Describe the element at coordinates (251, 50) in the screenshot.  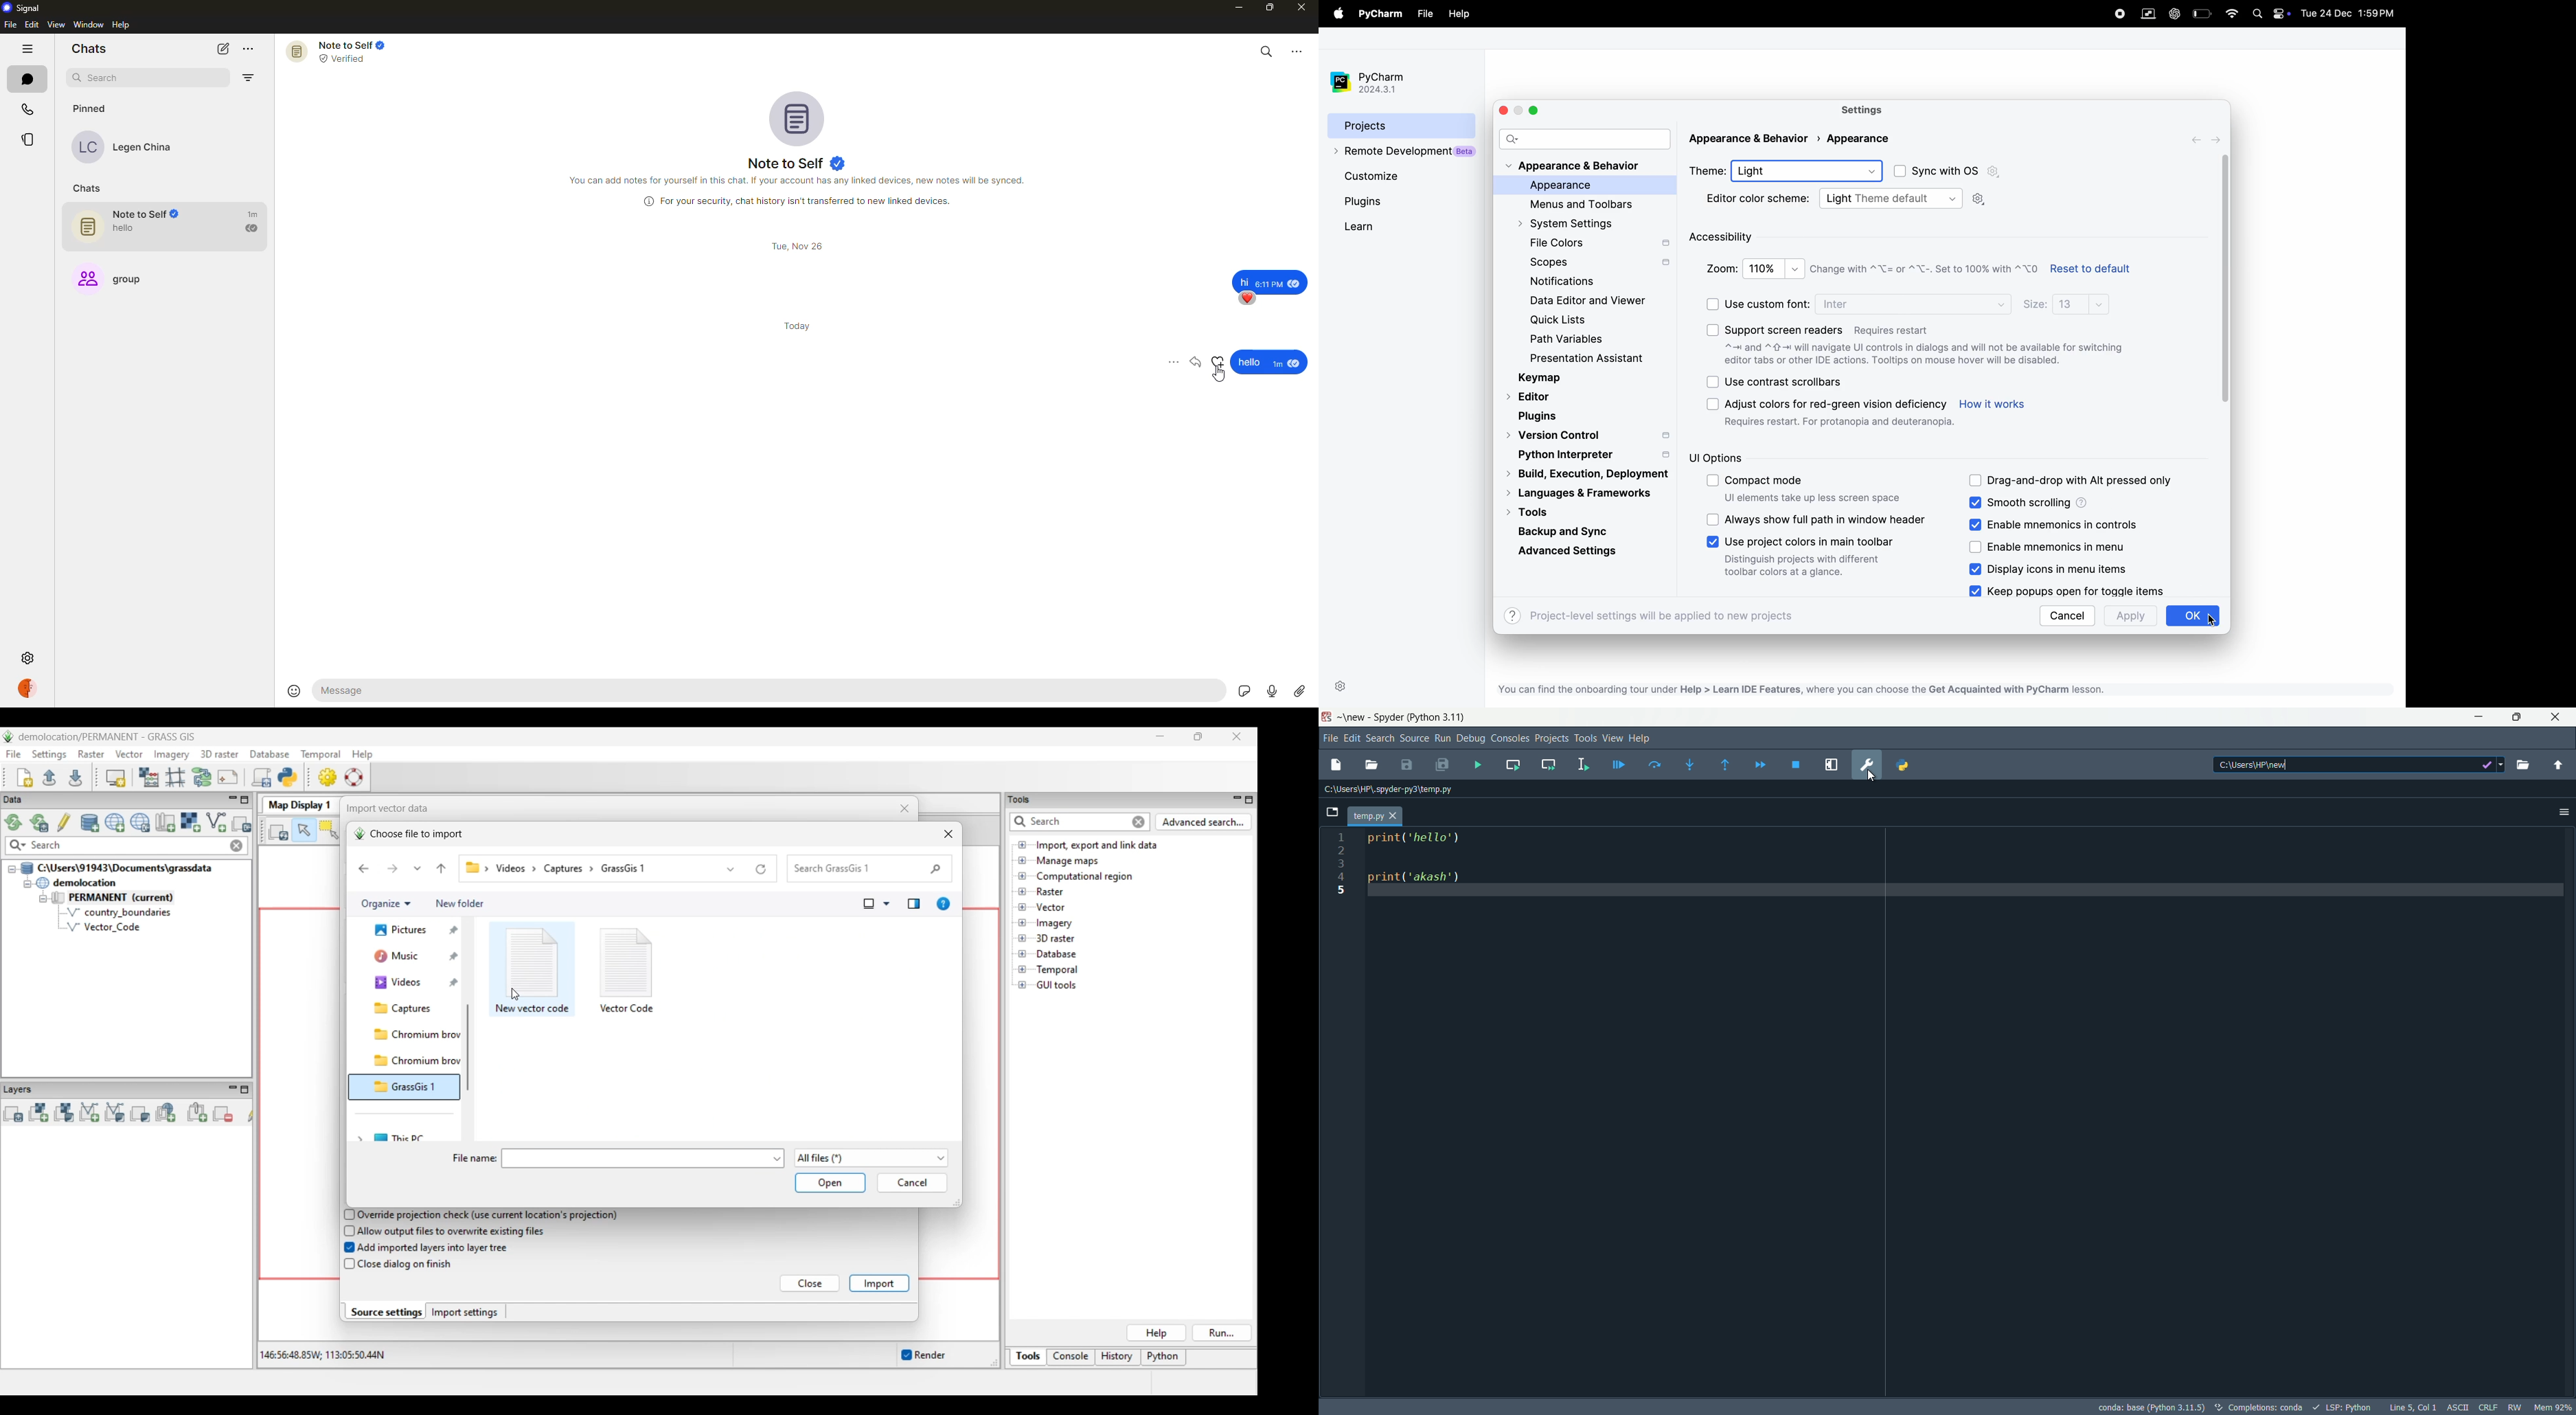
I see `more` at that location.